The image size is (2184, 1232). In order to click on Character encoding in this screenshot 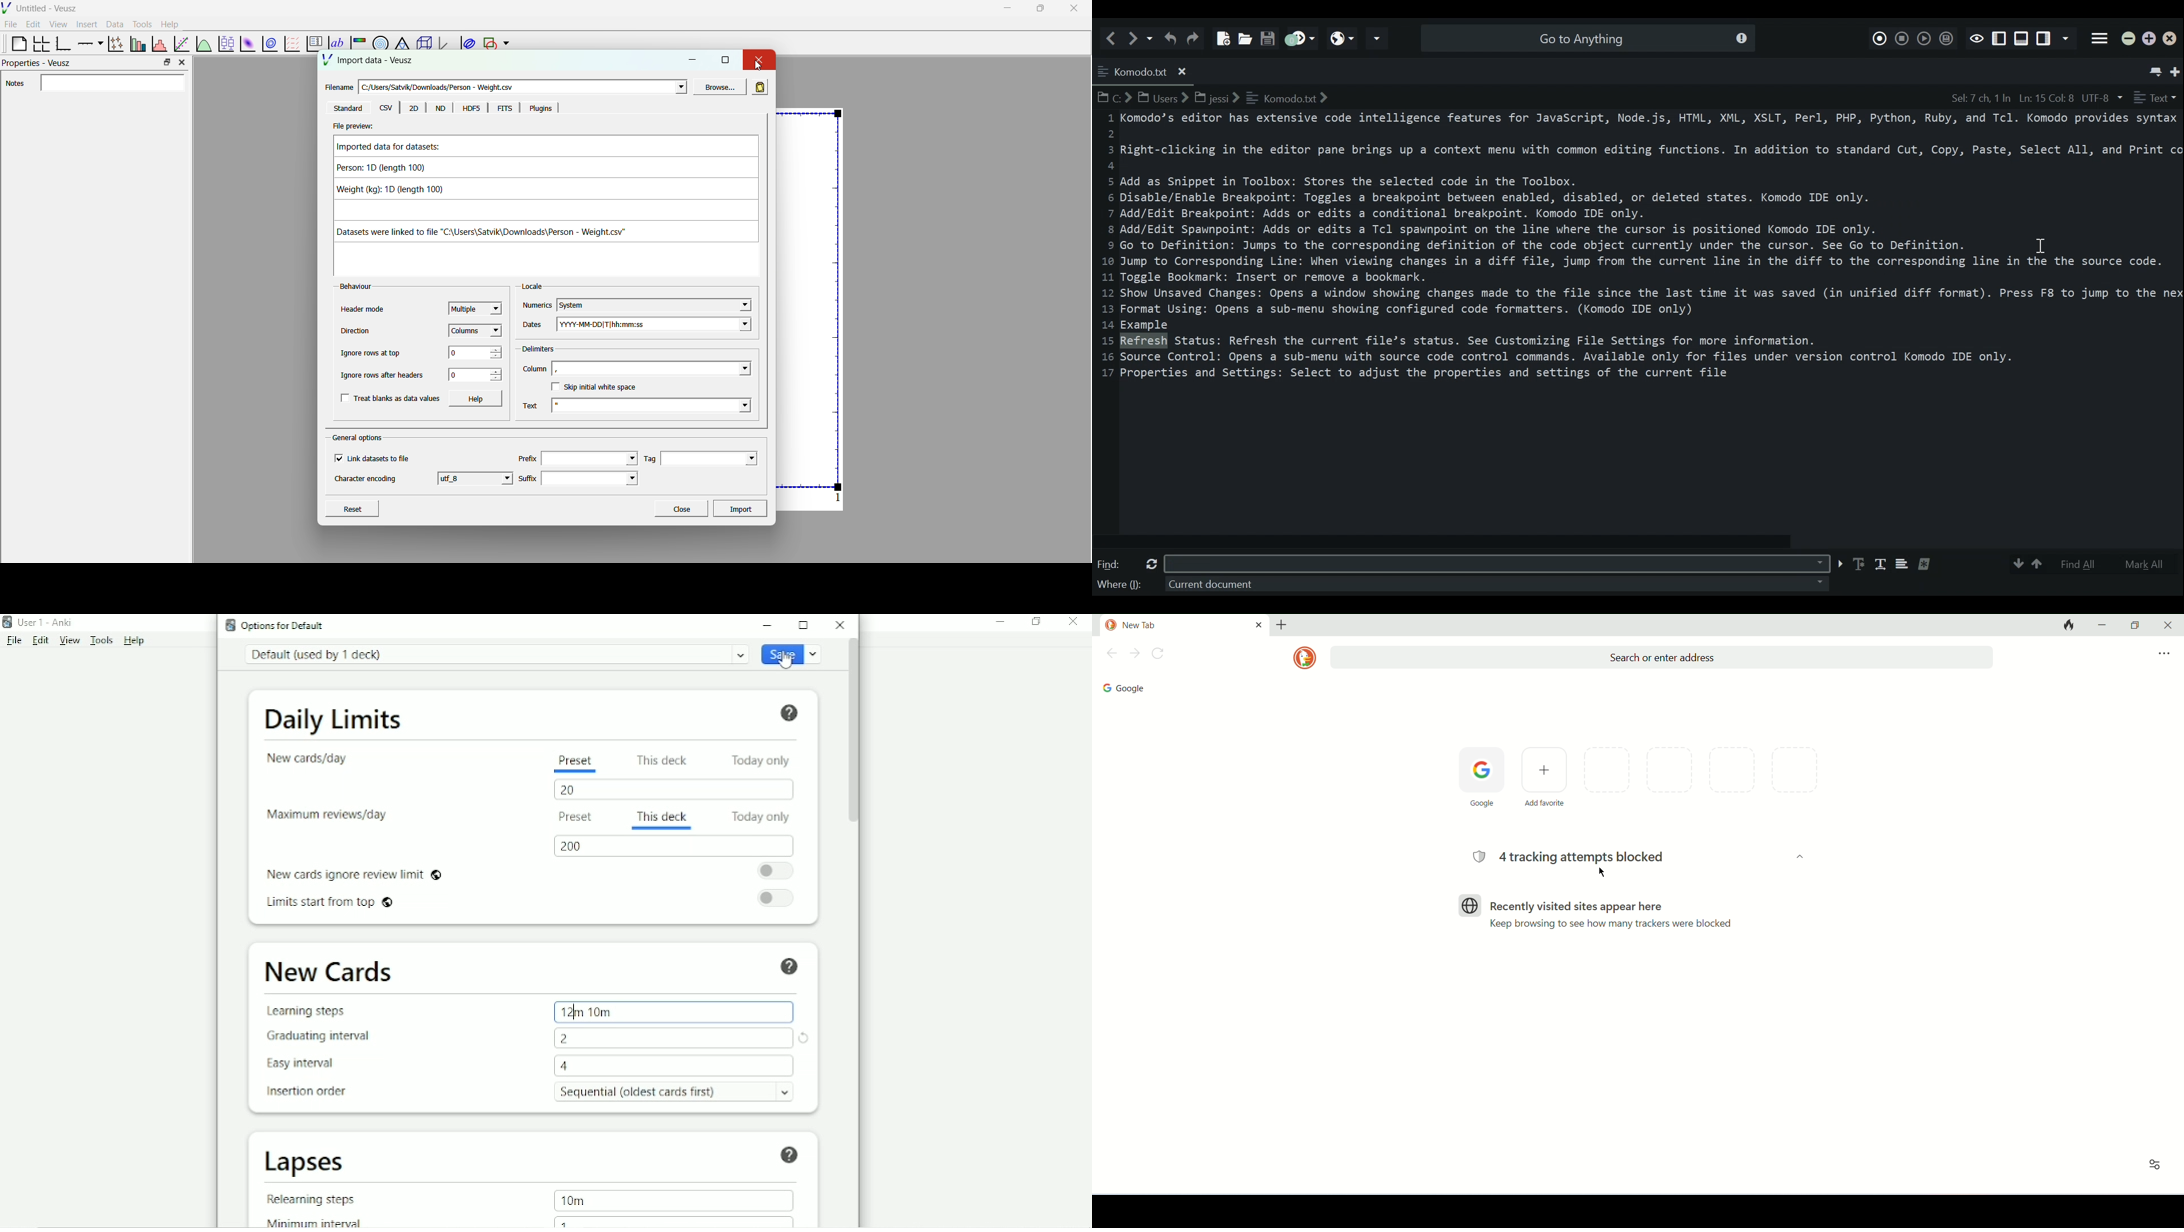, I will do `click(366, 481)`.